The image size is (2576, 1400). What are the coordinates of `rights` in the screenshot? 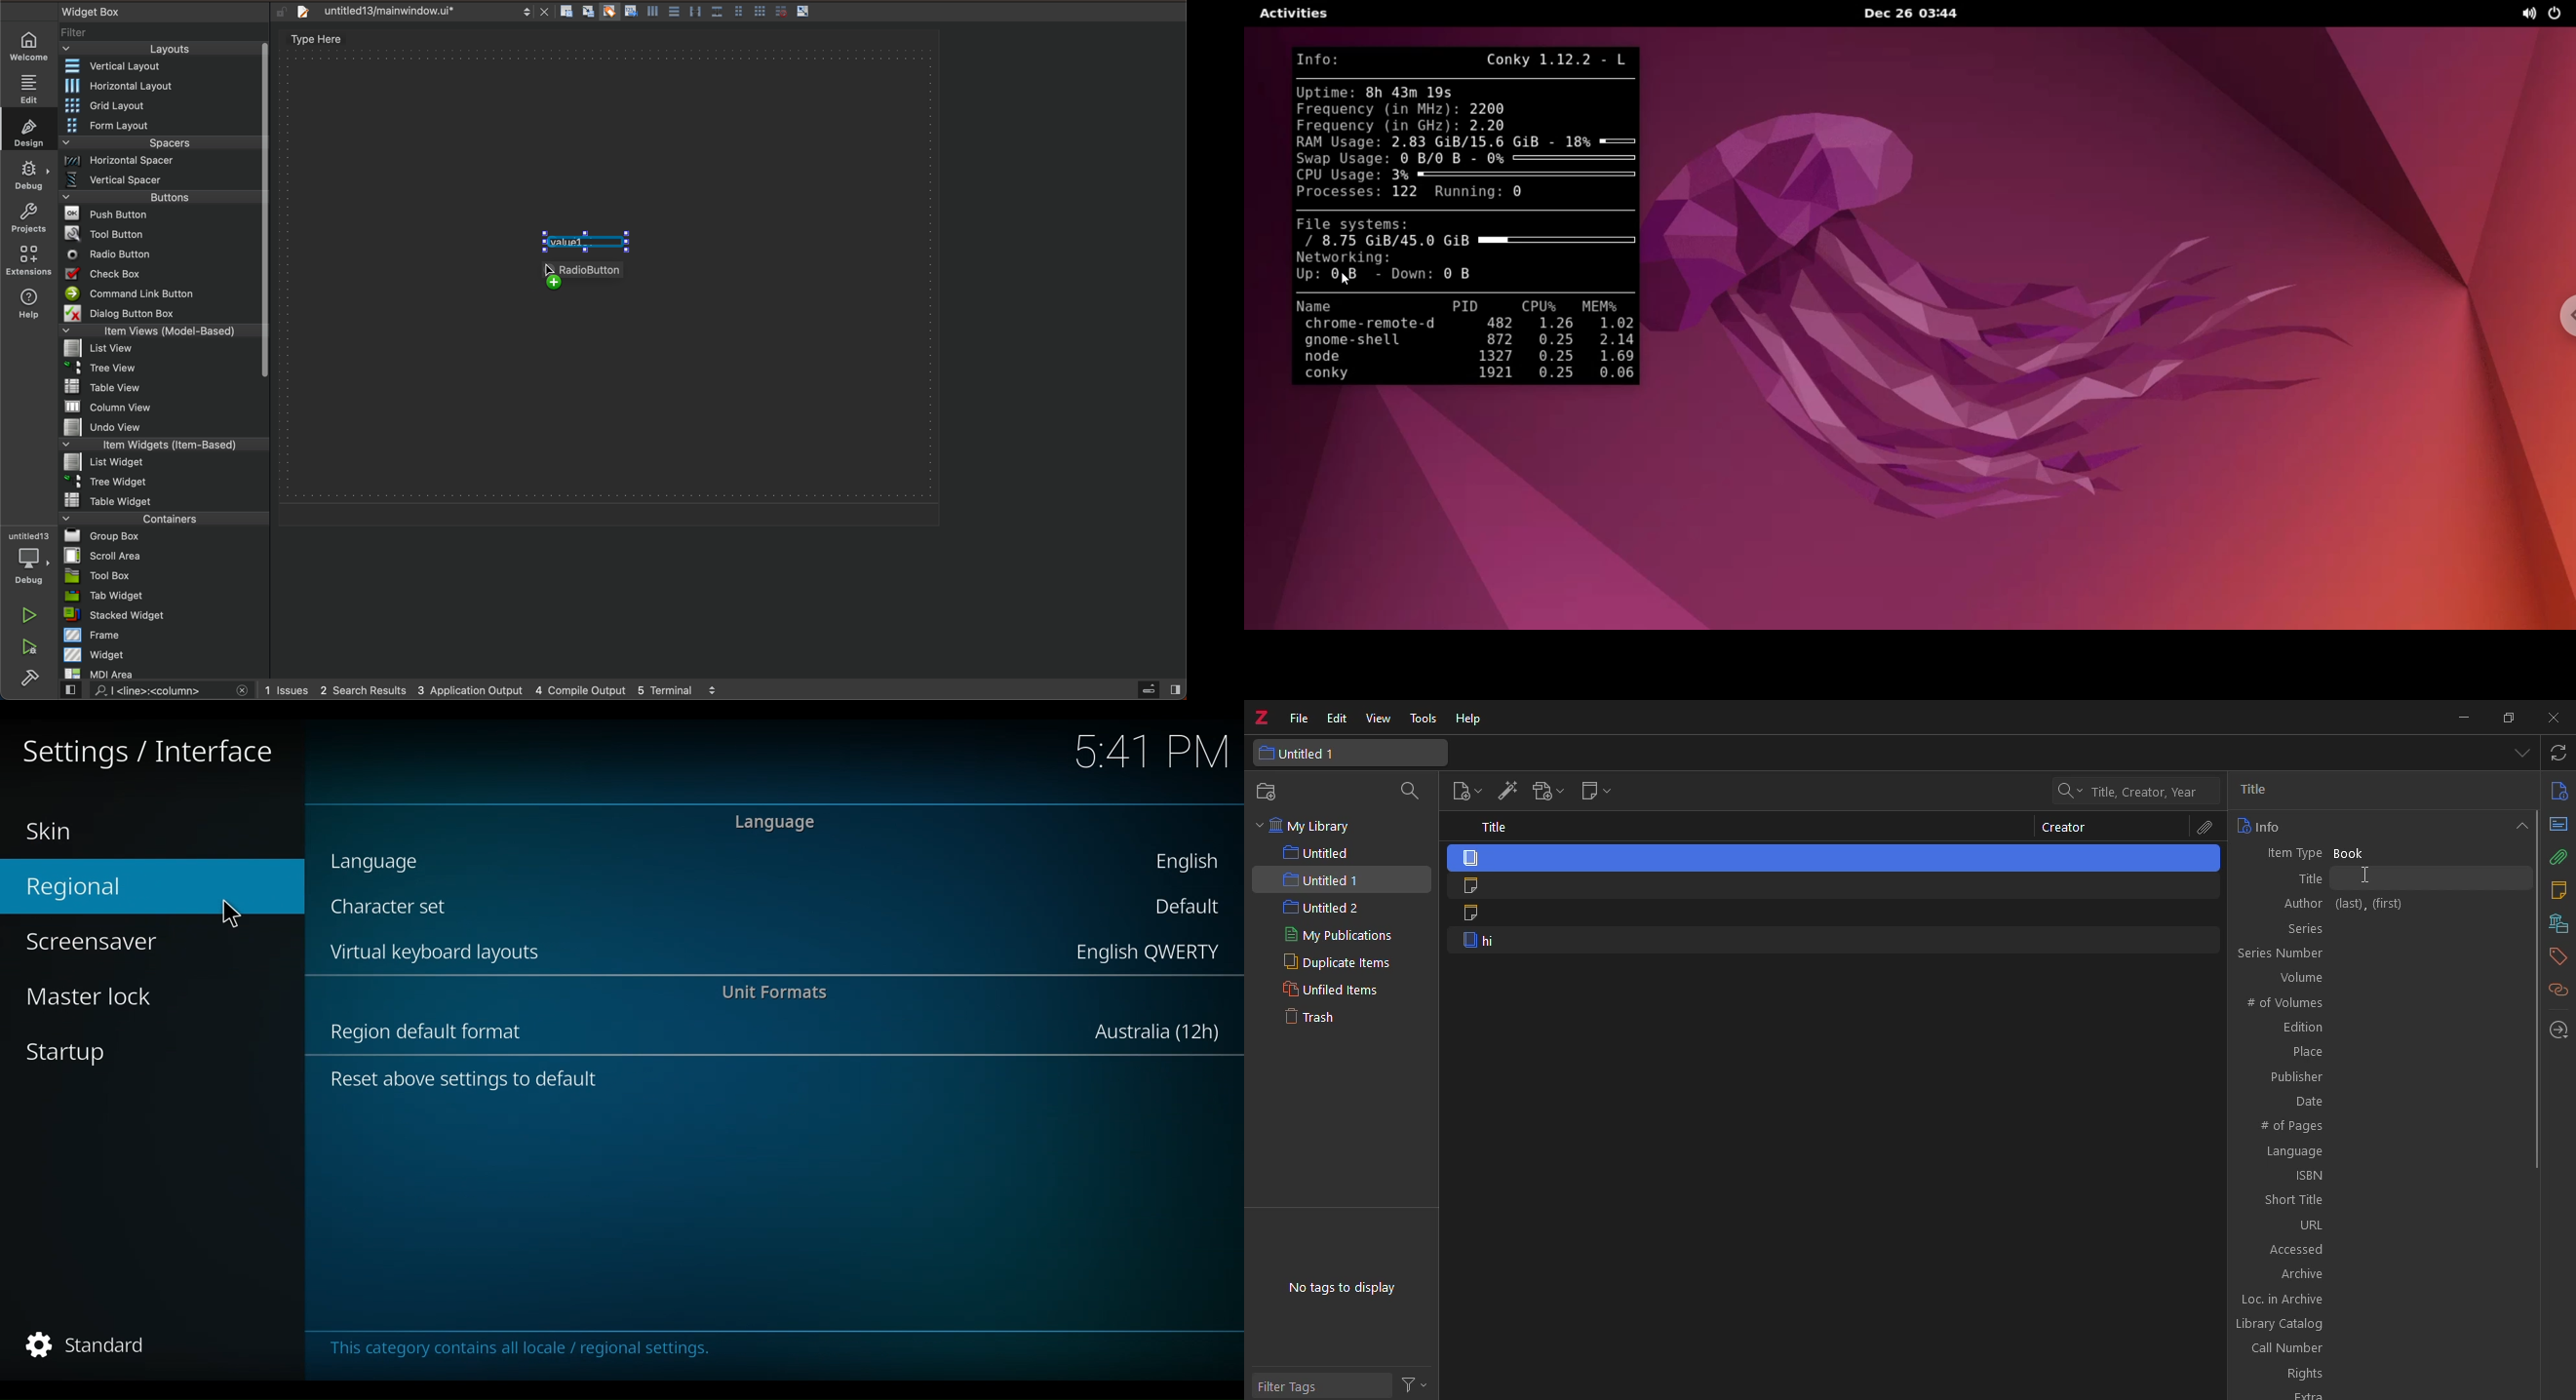 It's located at (2379, 1373).